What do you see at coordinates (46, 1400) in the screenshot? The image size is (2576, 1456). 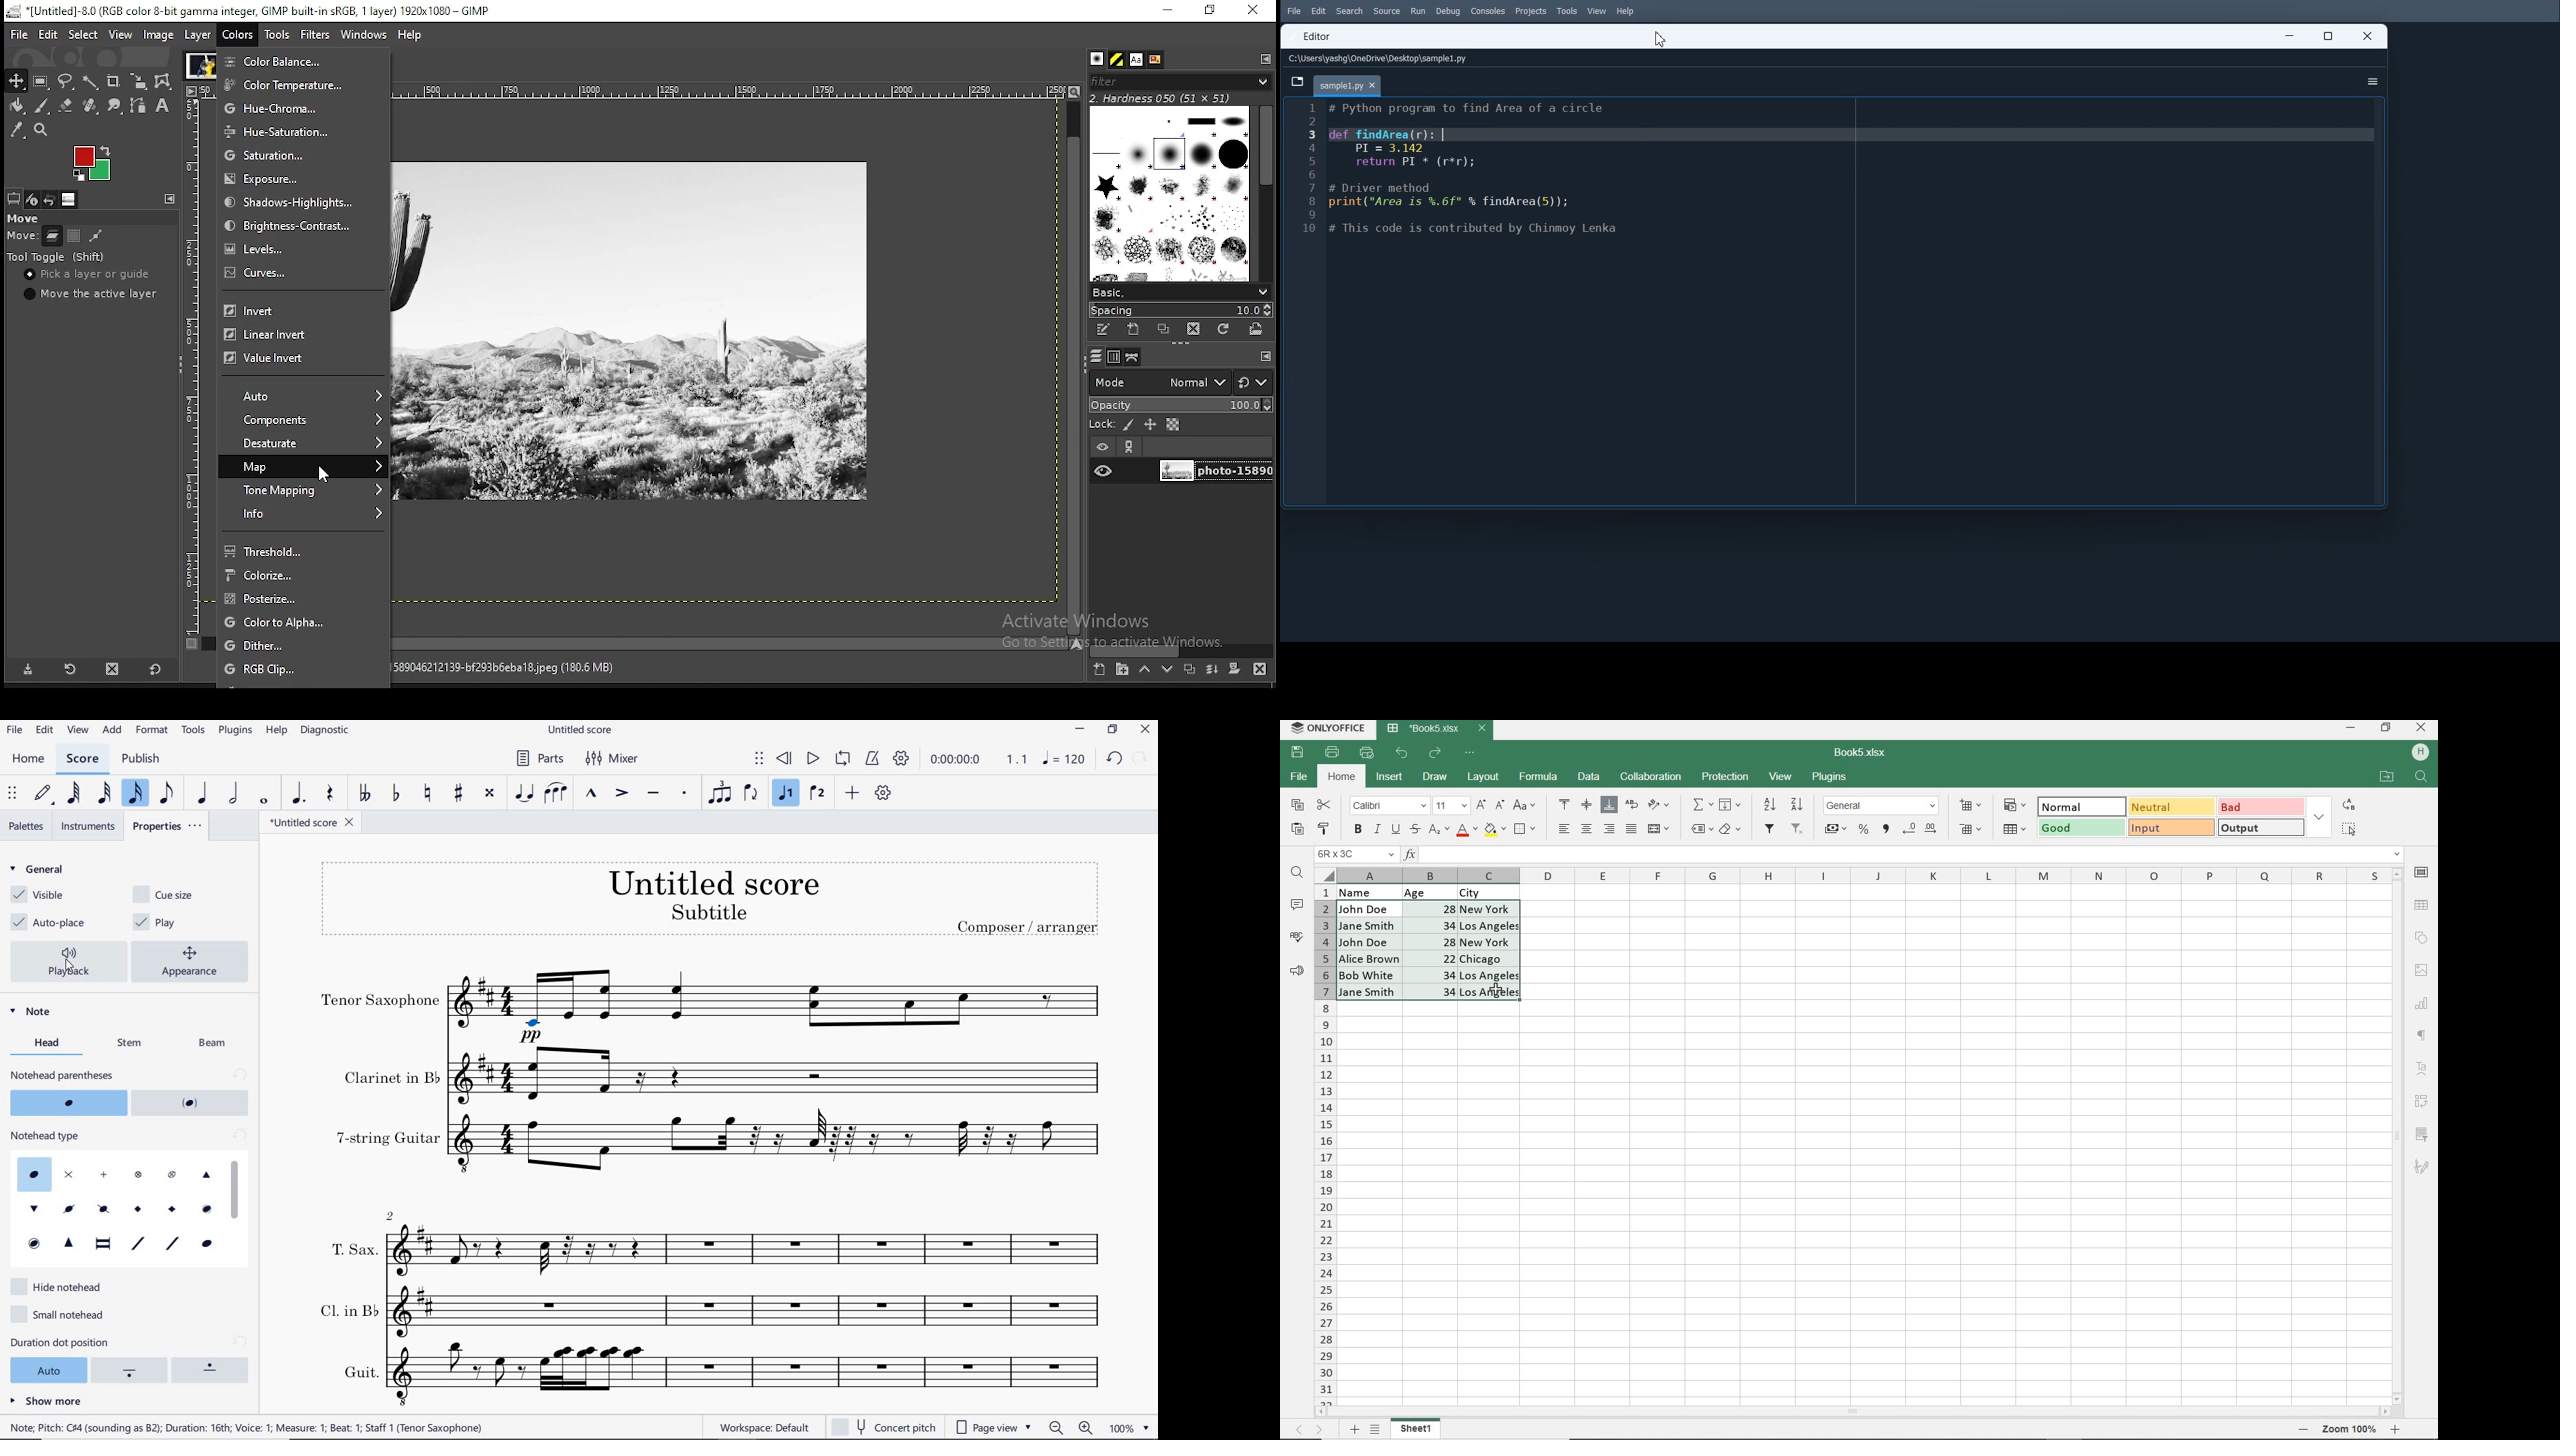 I see `show more` at bounding box center [46, 1400].